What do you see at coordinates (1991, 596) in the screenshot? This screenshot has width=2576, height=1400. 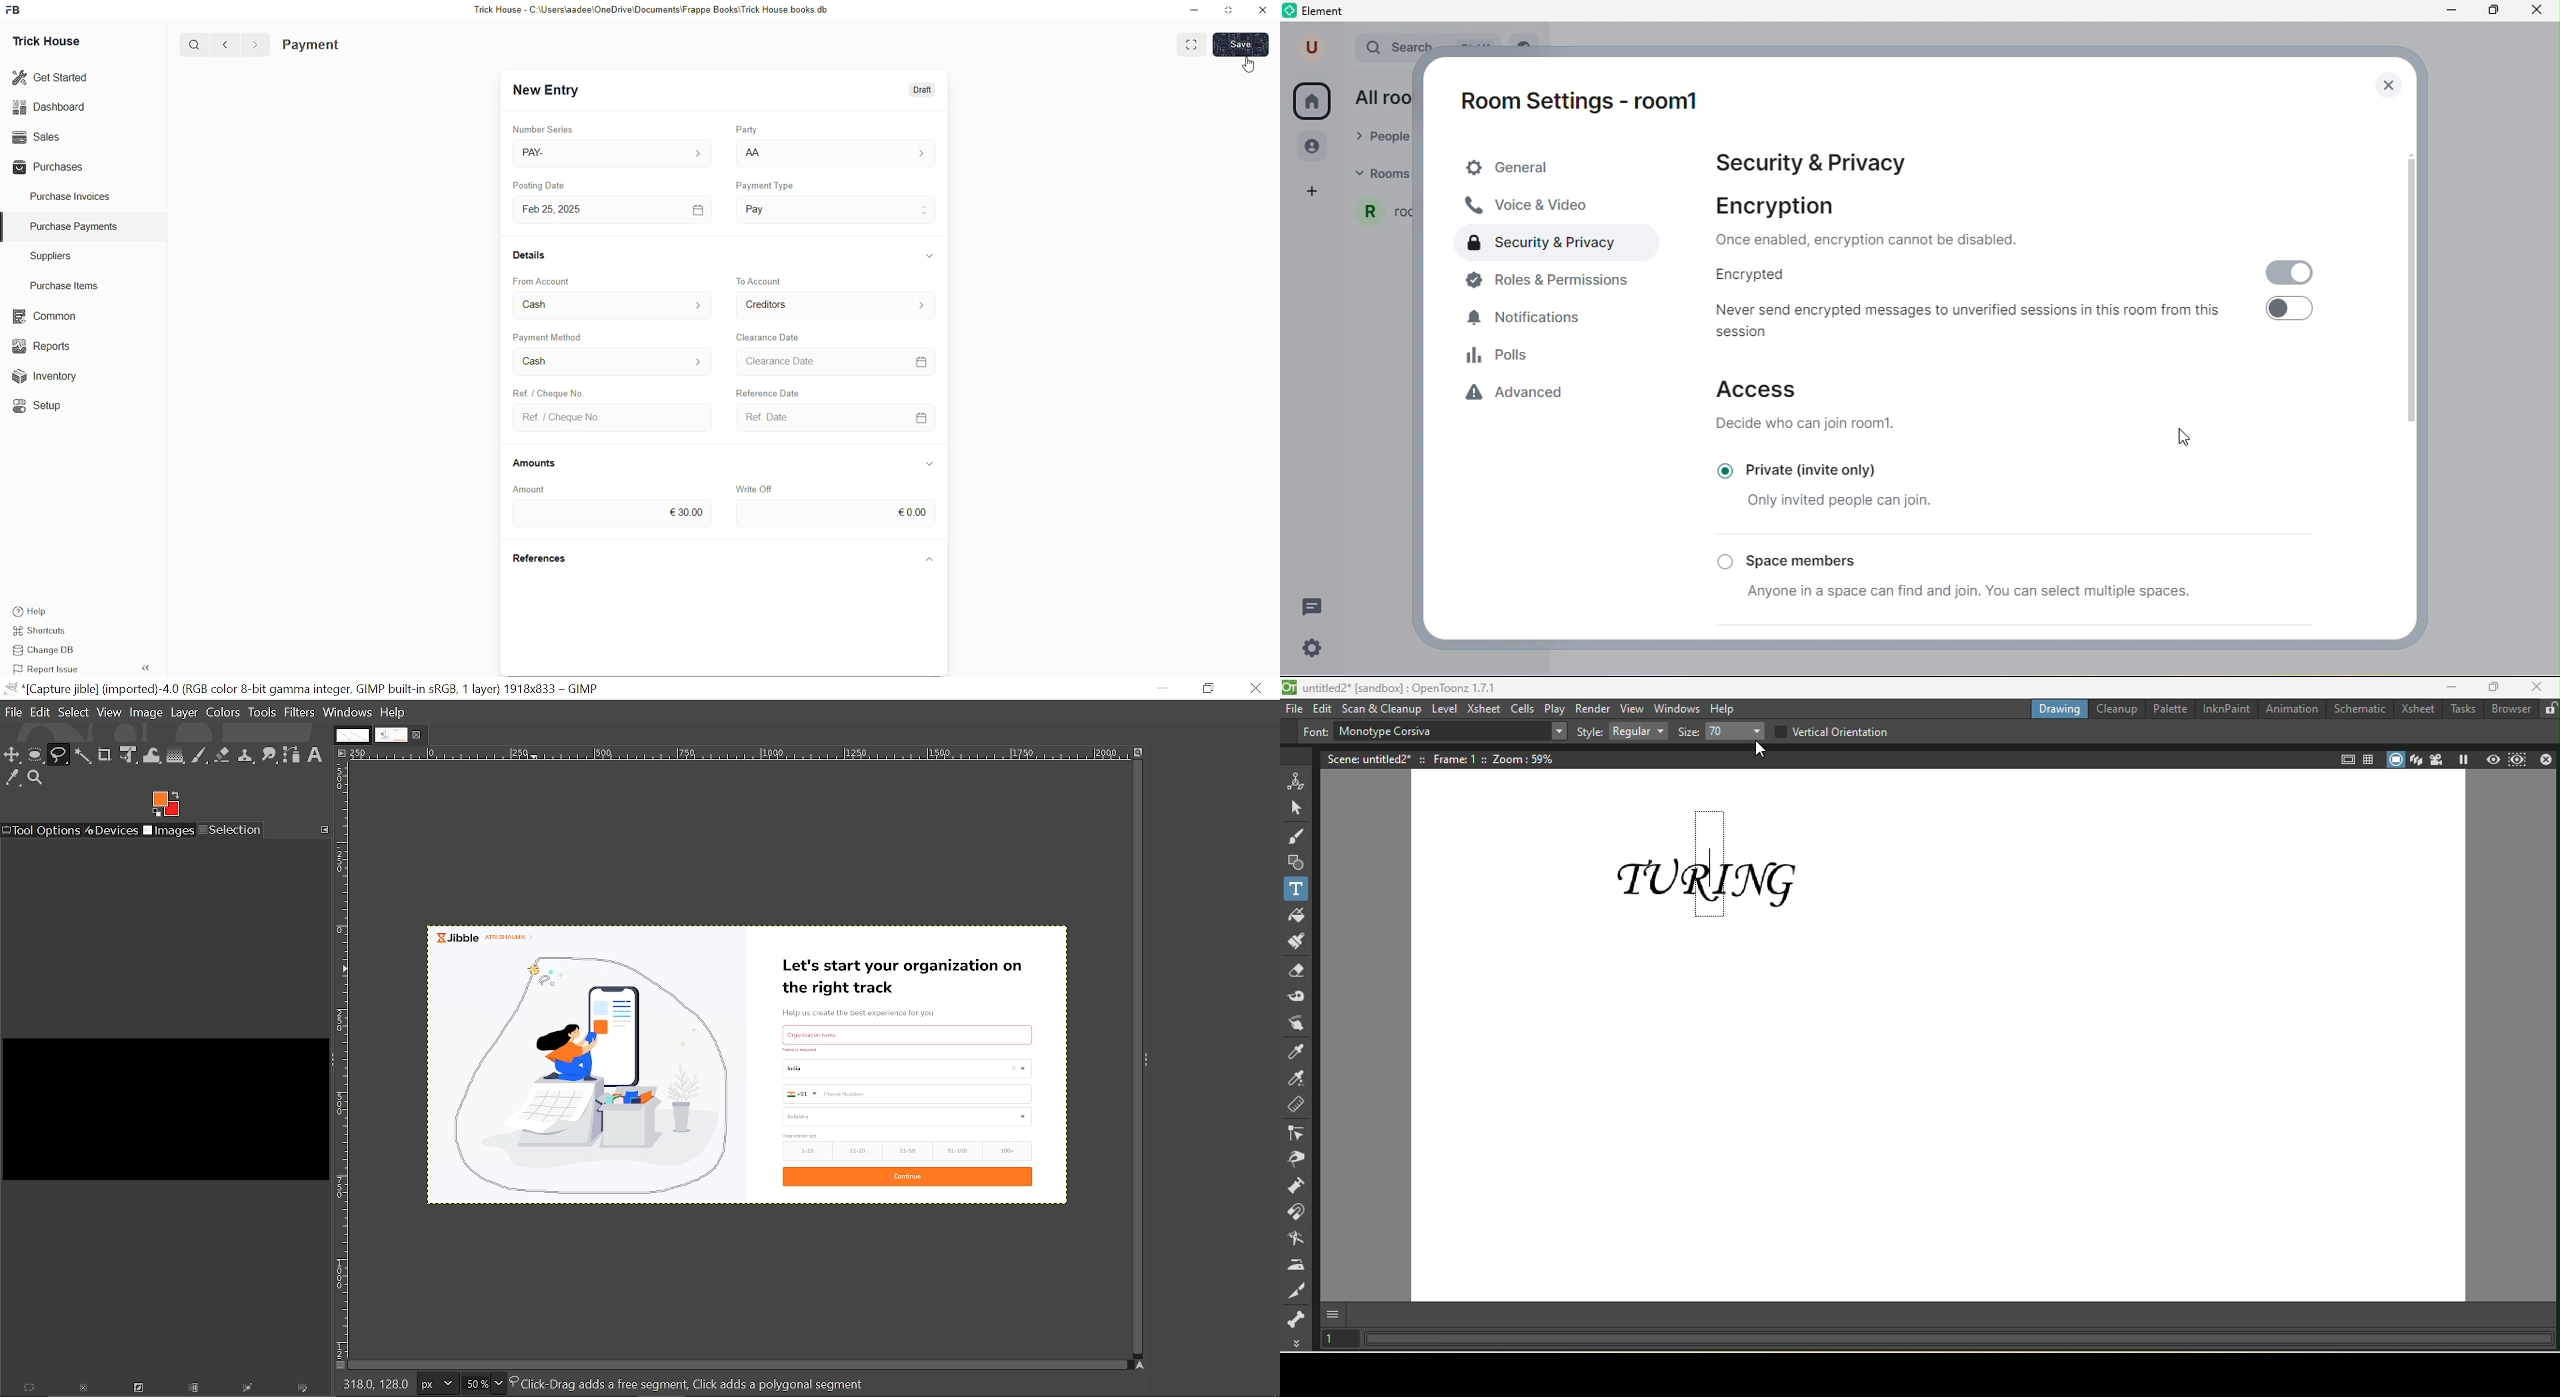 I see `anyone in a space can join` at bounding box center [1991, 596].